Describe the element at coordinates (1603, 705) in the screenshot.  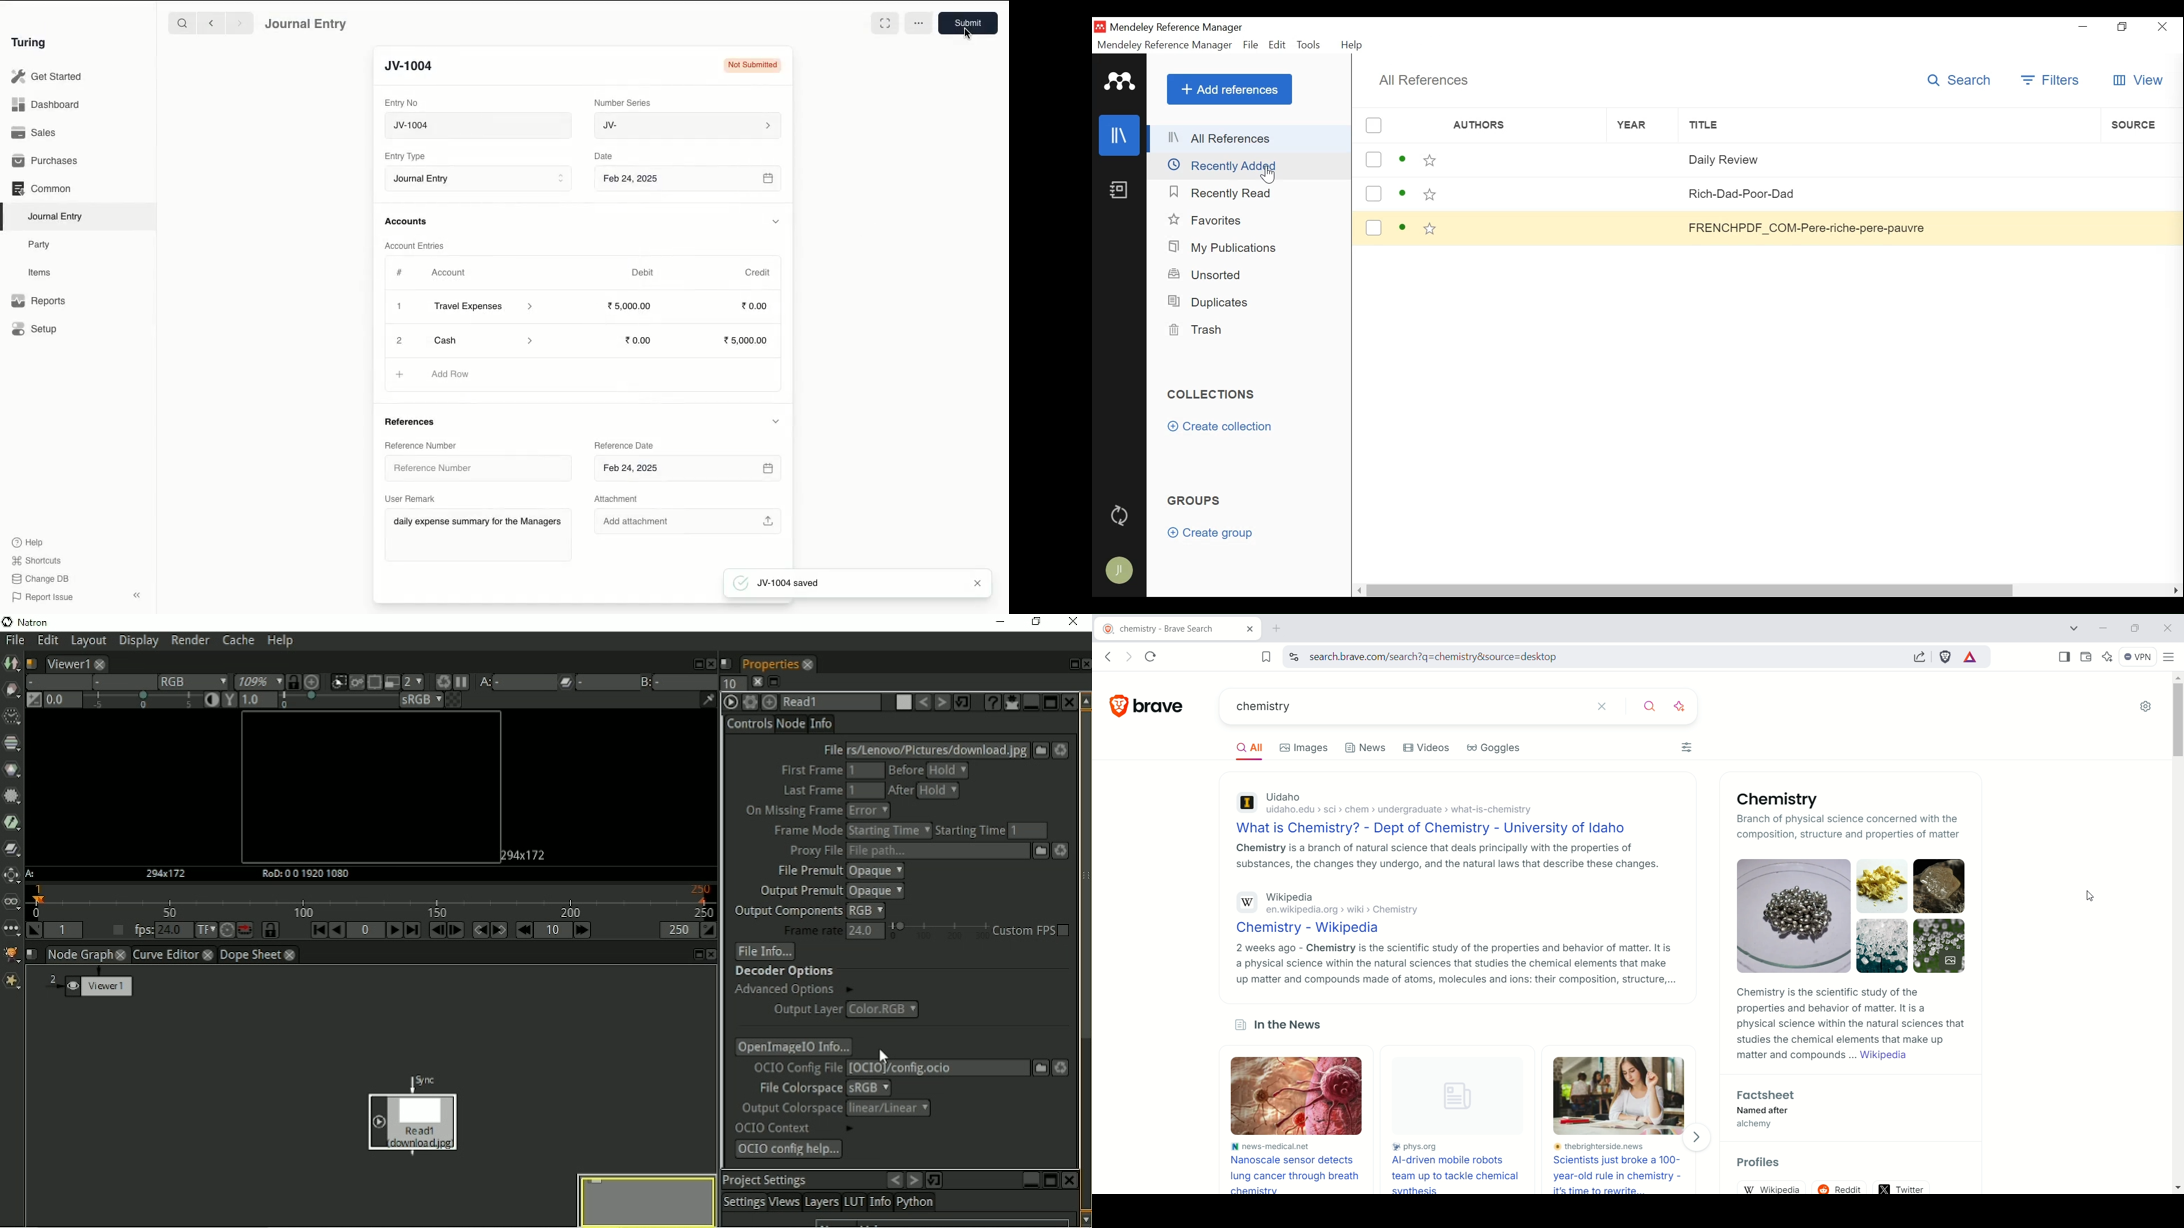
I see `clear` at that location.